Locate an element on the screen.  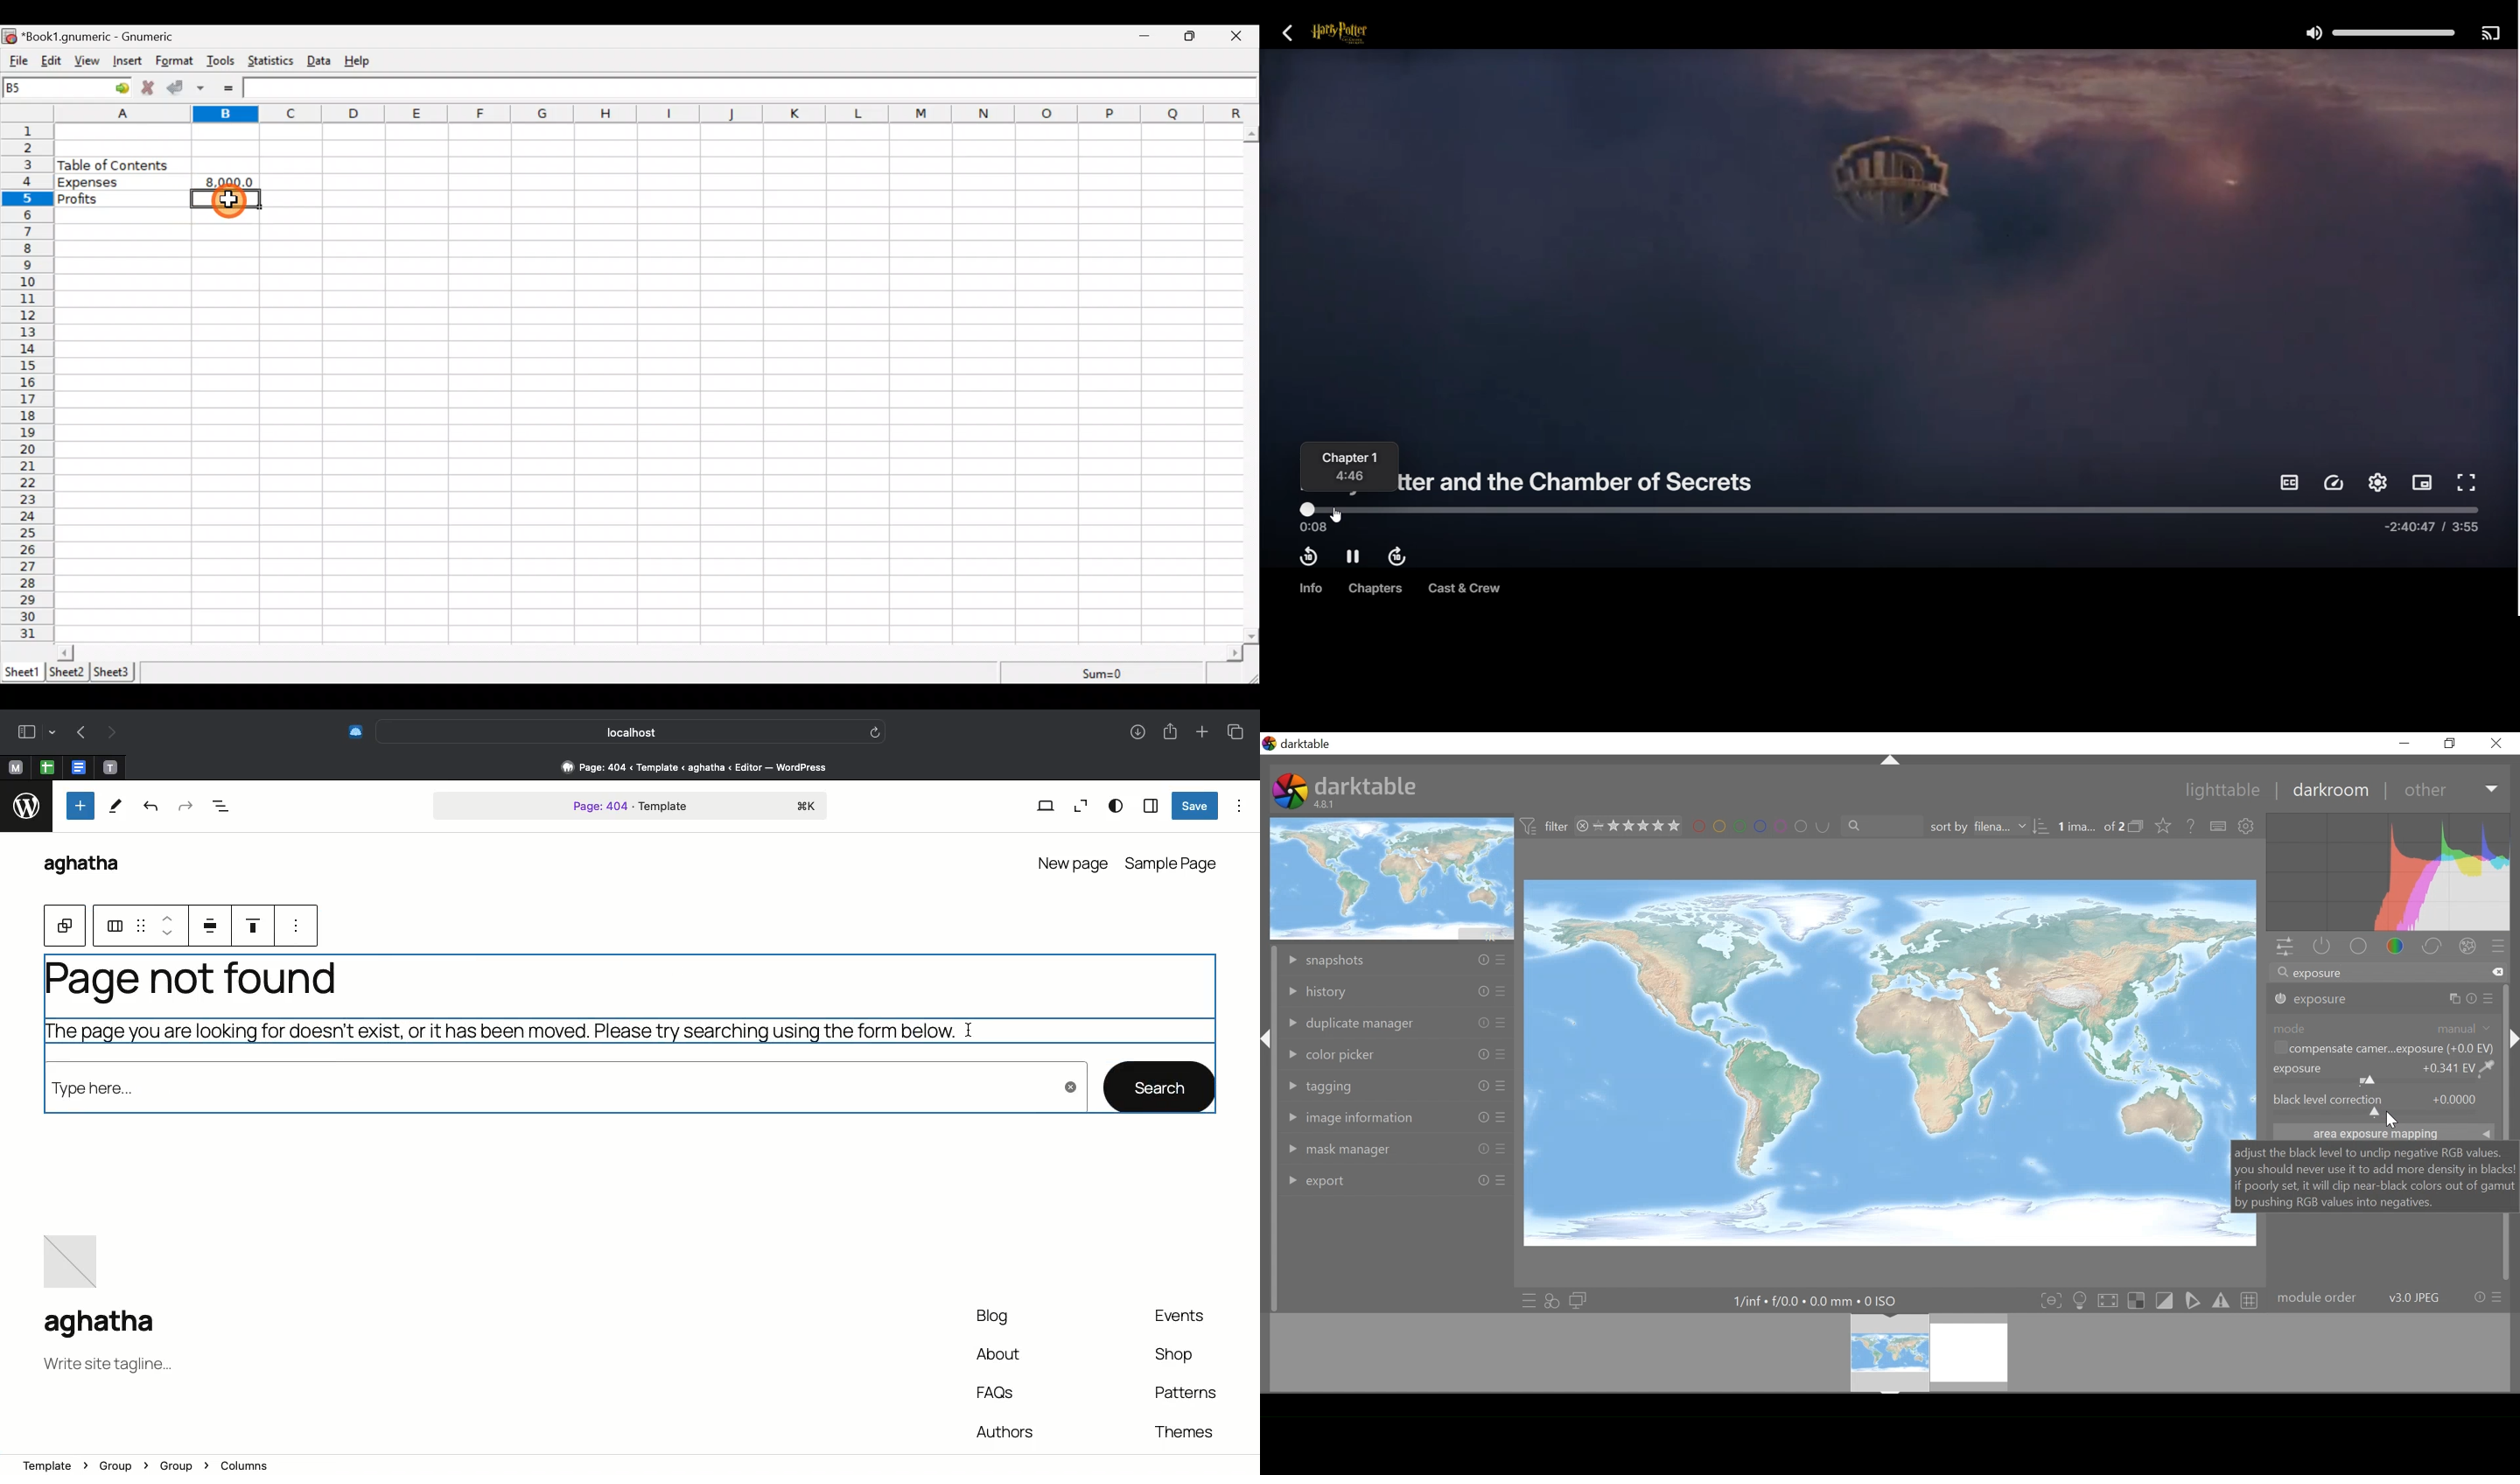
space is located at coordinates (214, 926).